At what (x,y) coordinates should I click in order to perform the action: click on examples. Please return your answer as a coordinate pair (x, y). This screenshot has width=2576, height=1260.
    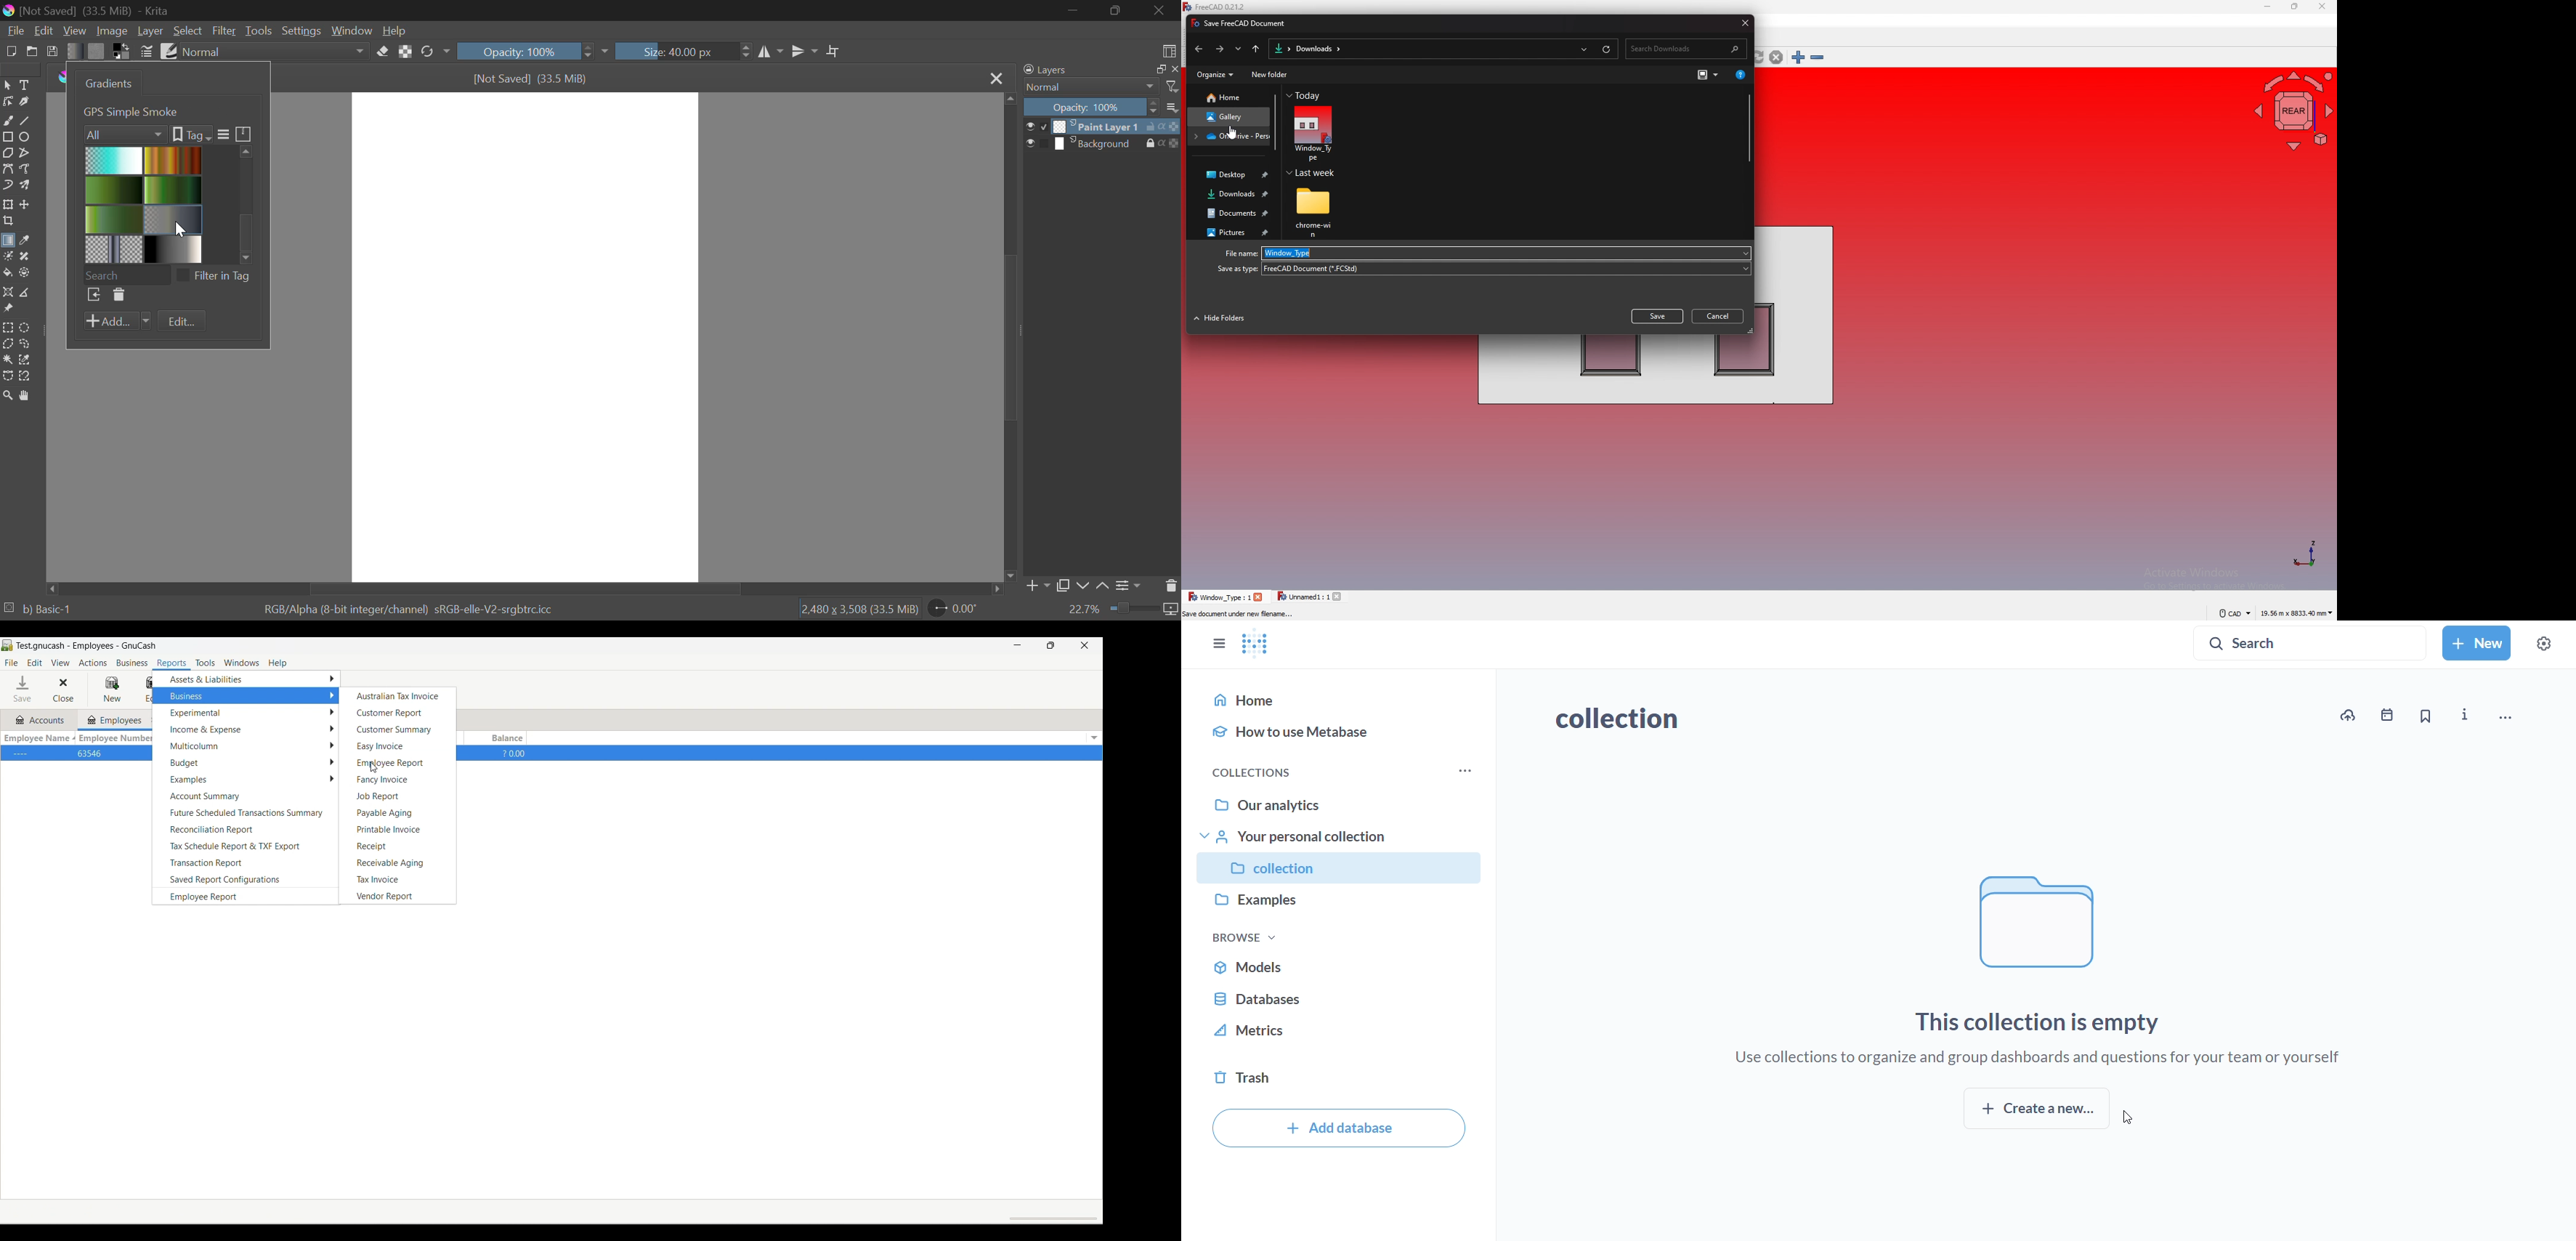
    Looking at the image, I should click on (1337, 903).